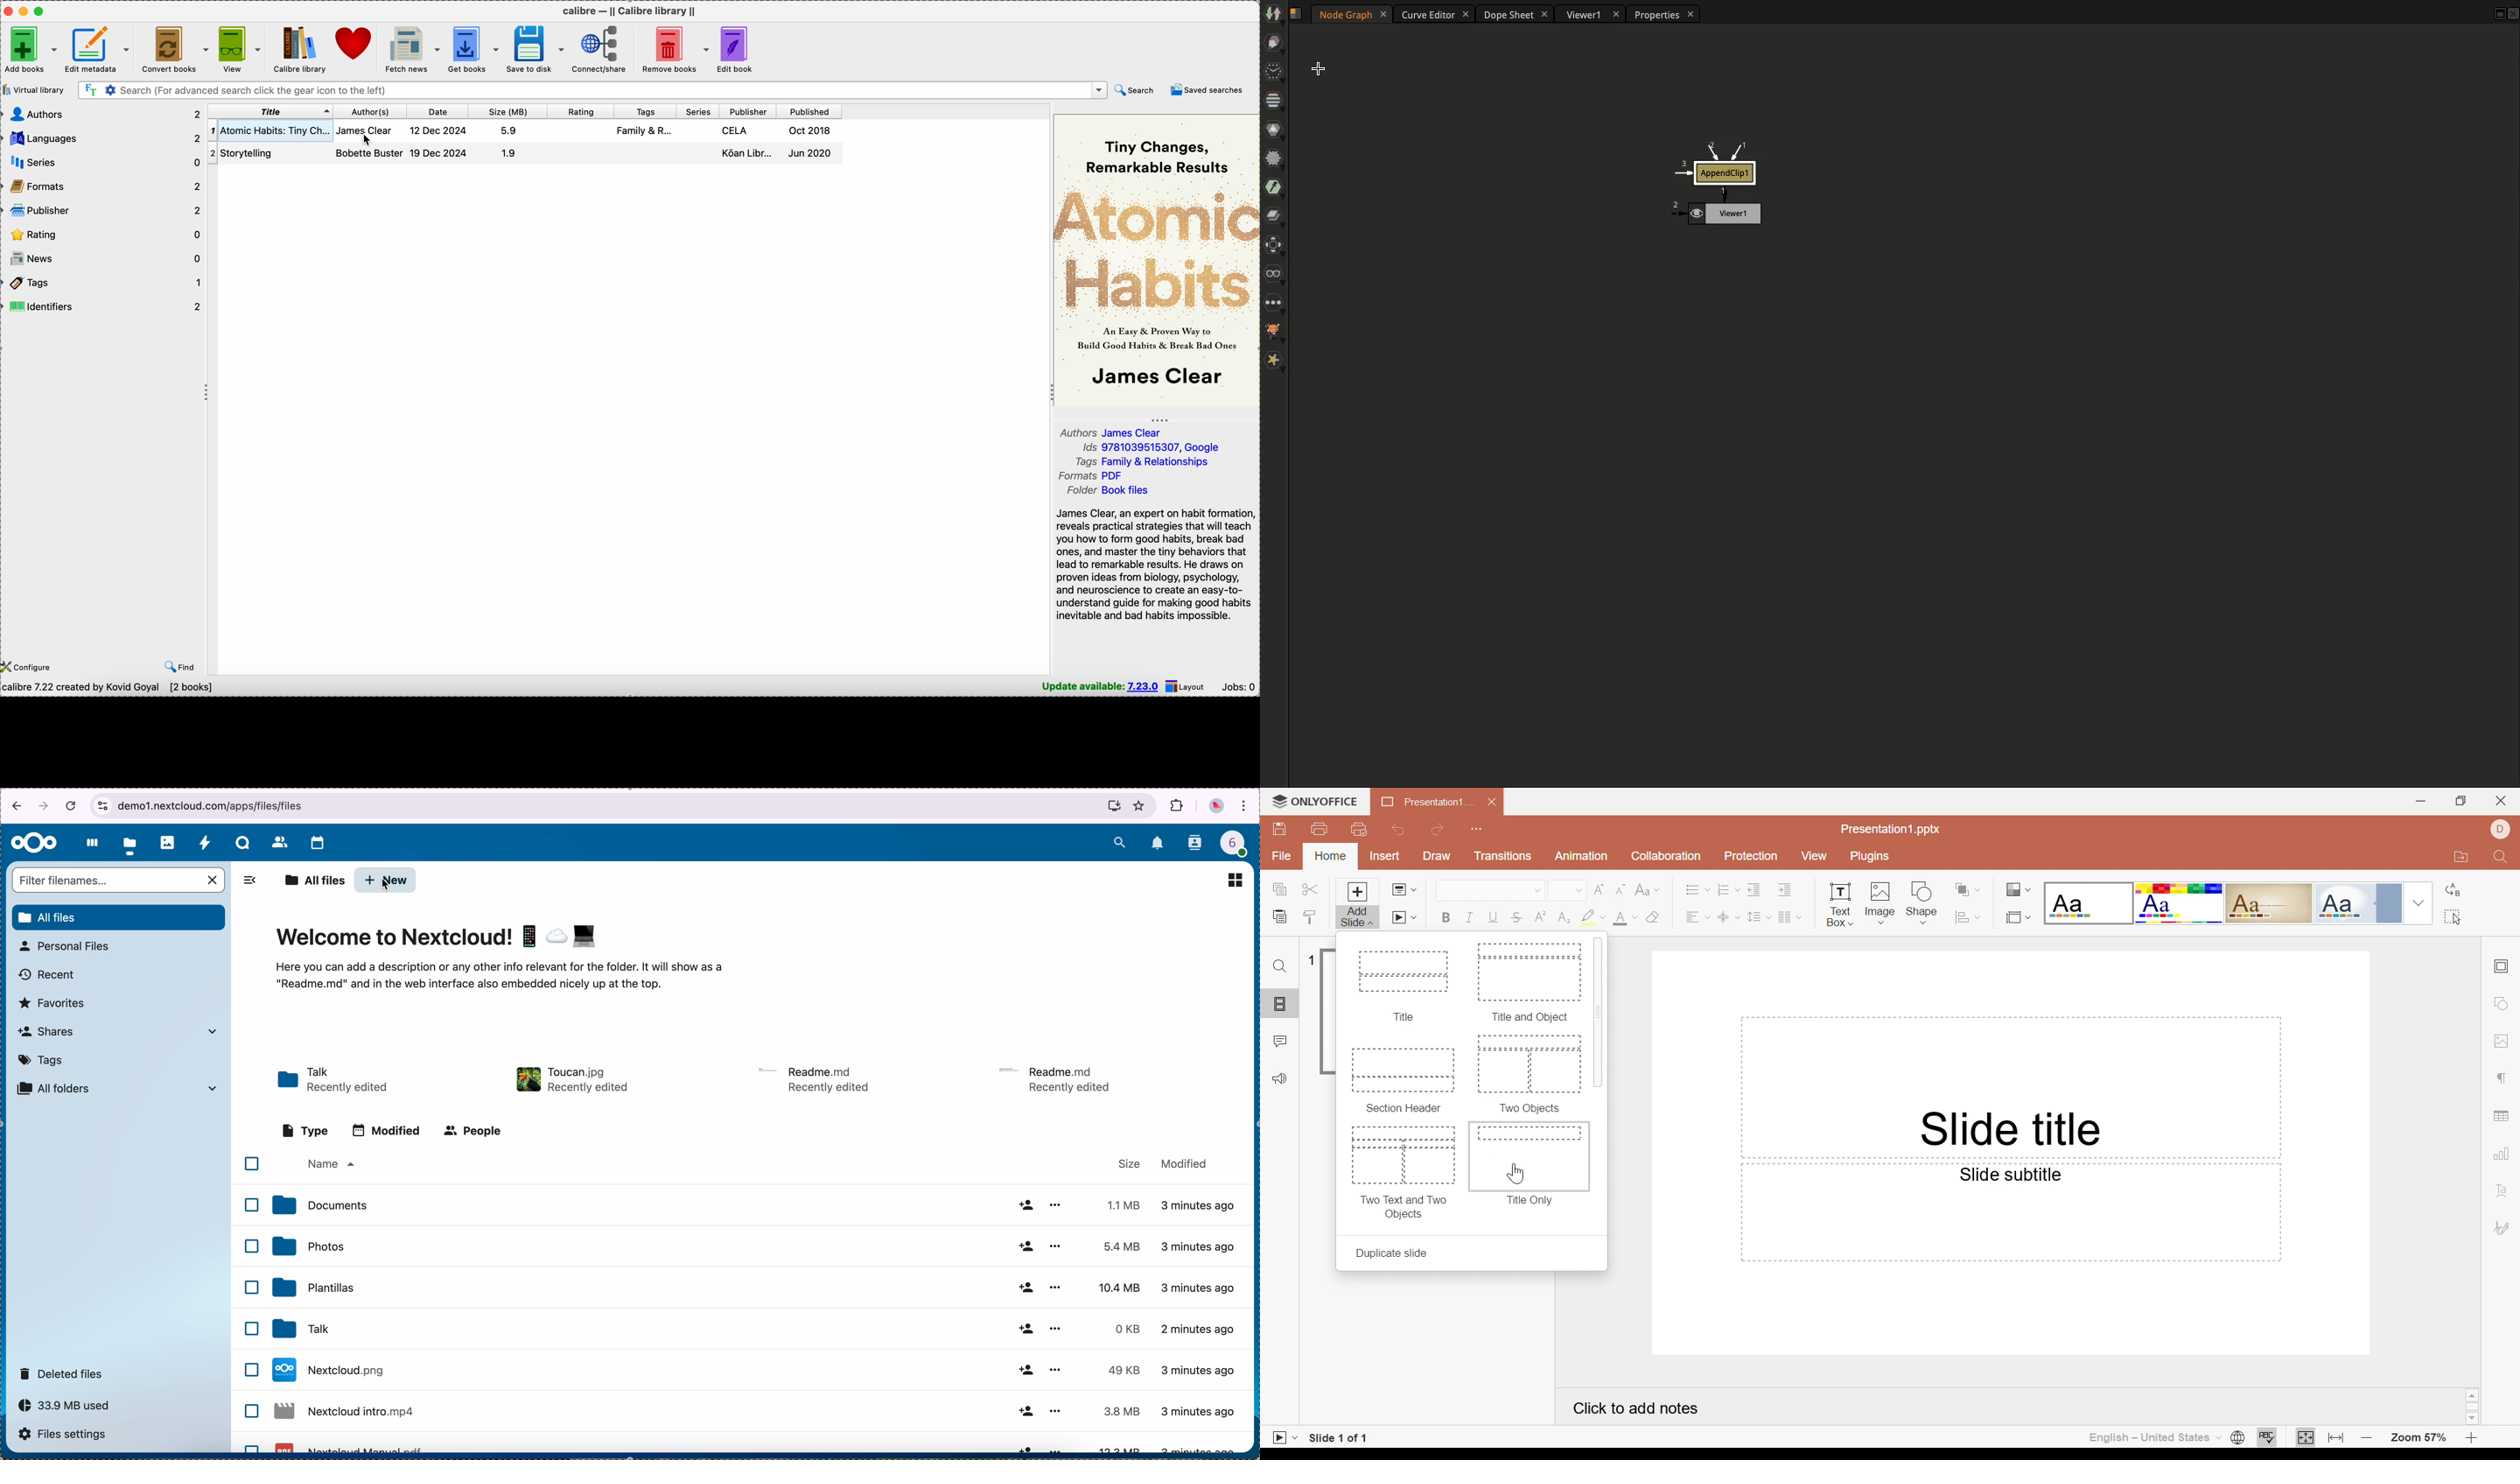 The image size is (2520, 1484). Describe the element at coordinates (1756, 889) in the screenshot. I see `Decrease Indent` at that location.